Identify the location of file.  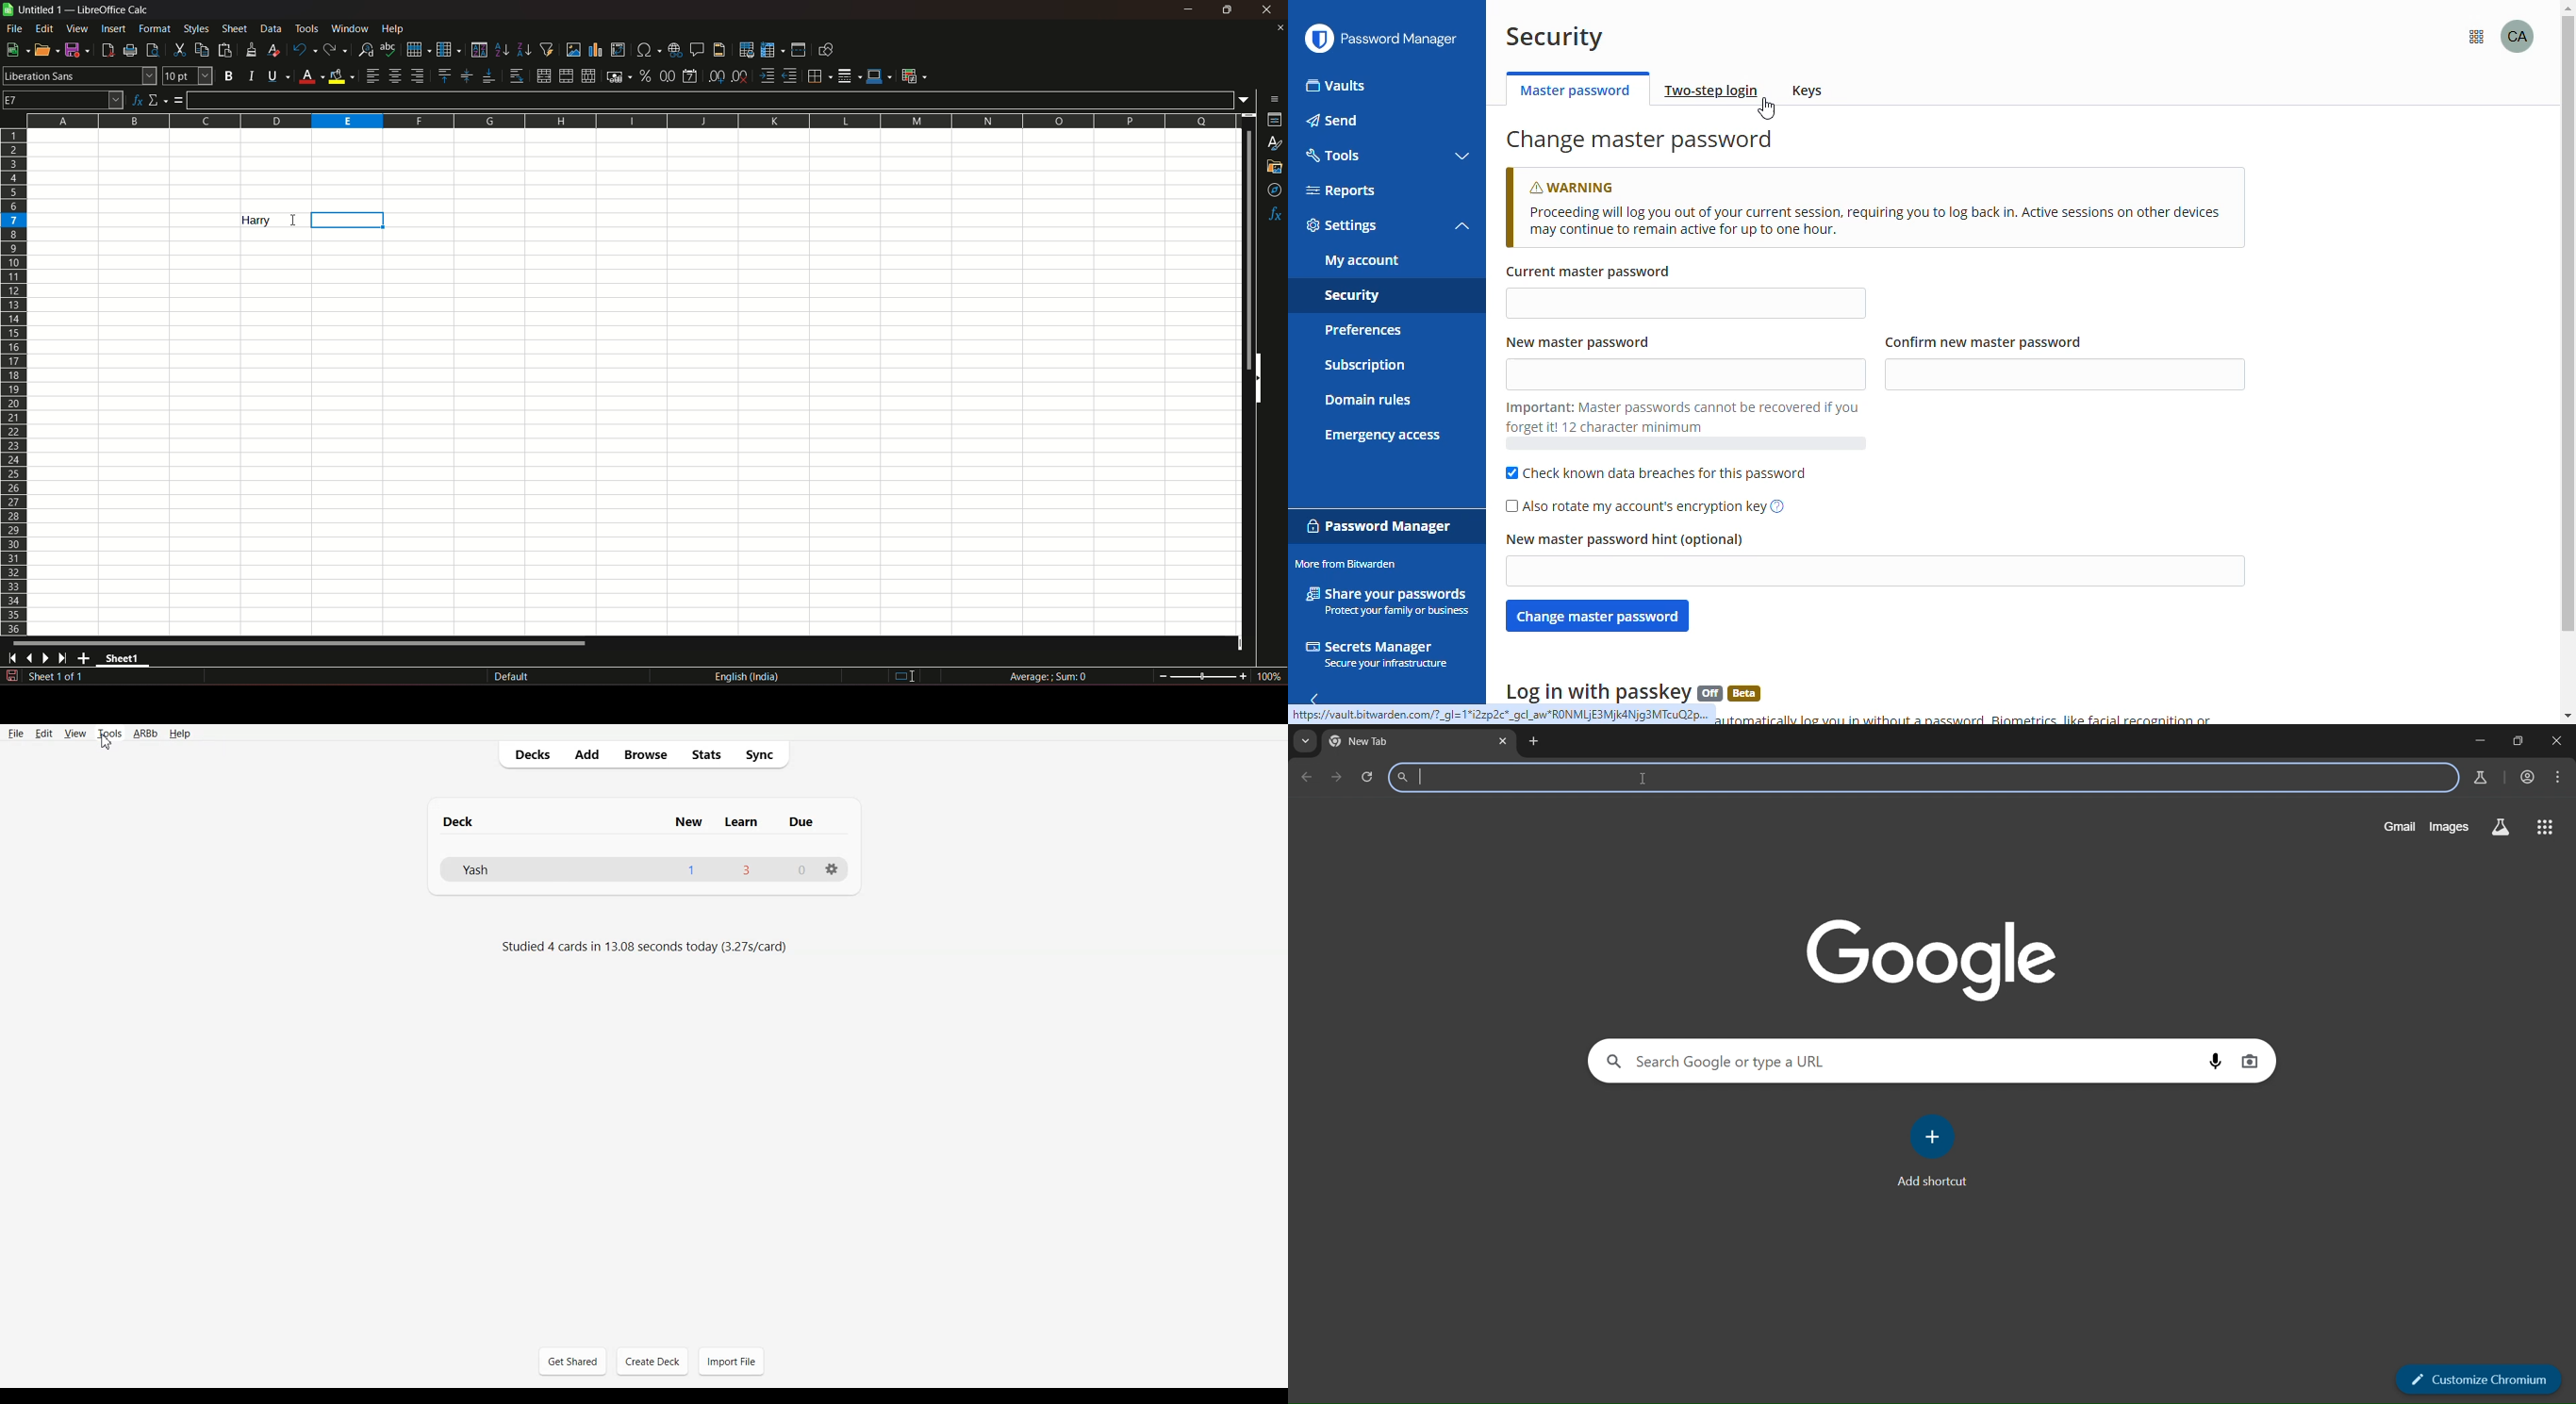
(15, 28).